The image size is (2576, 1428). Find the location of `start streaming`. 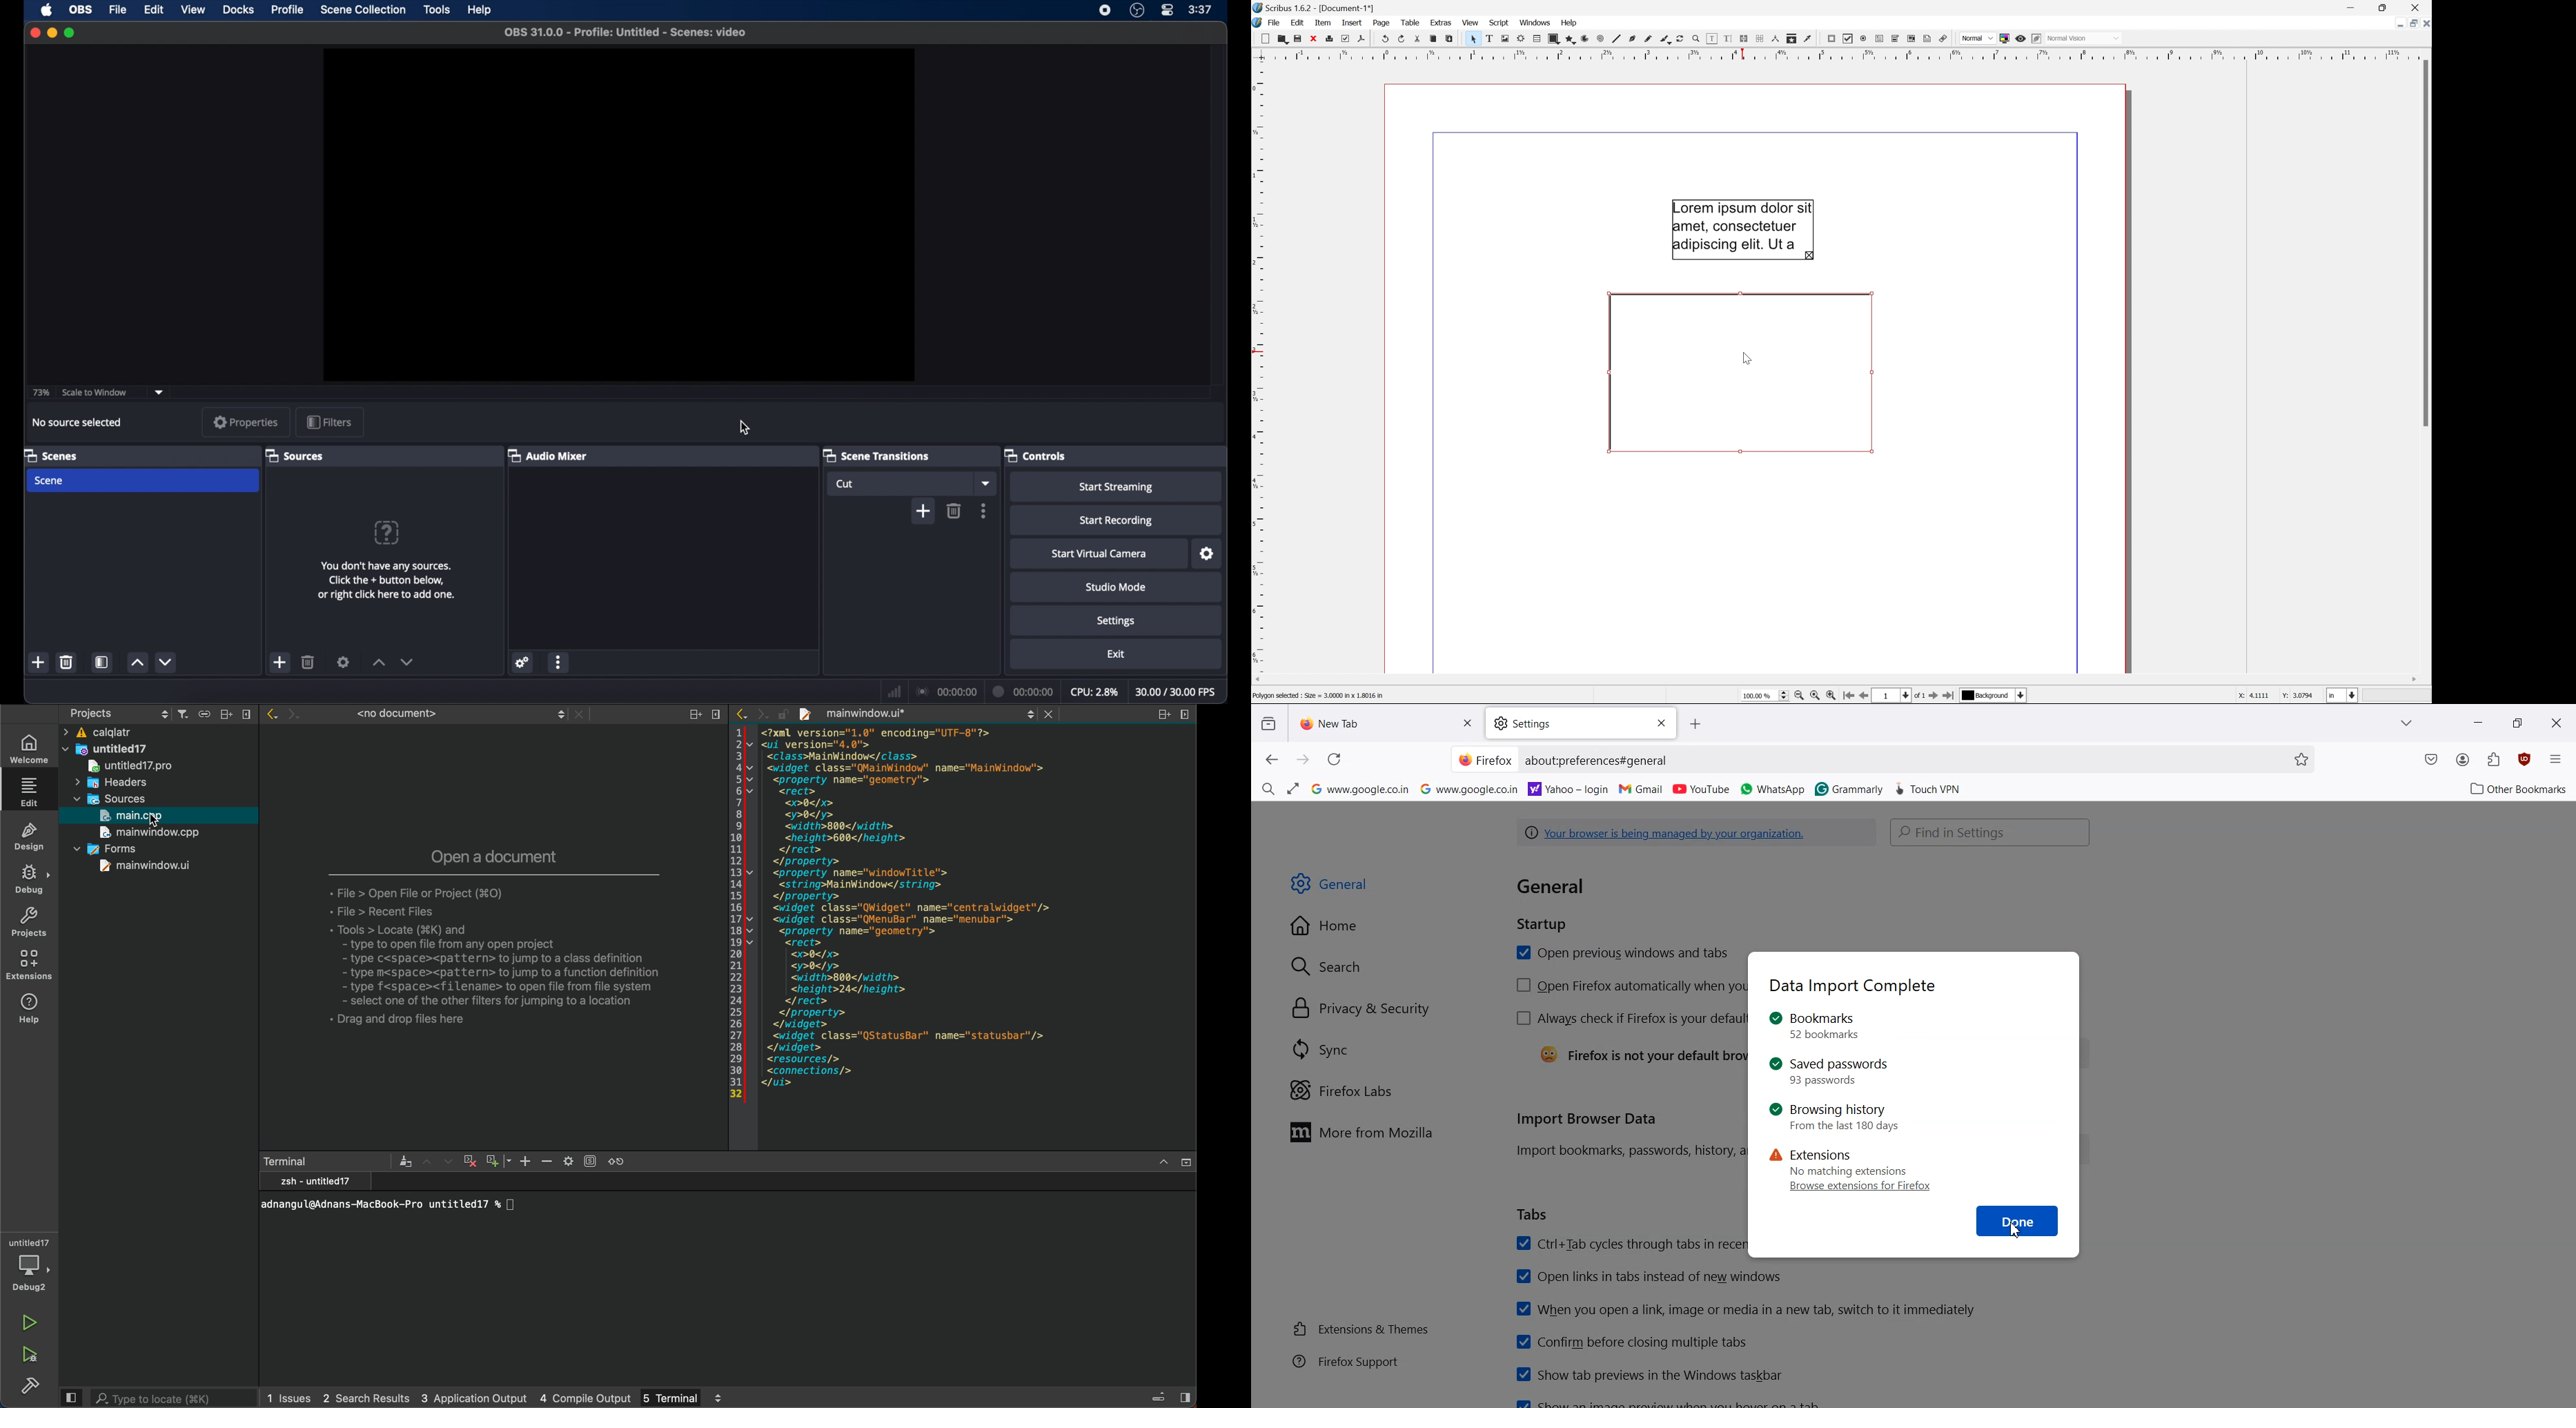

start streaming is located at coordinates (1116, 488).